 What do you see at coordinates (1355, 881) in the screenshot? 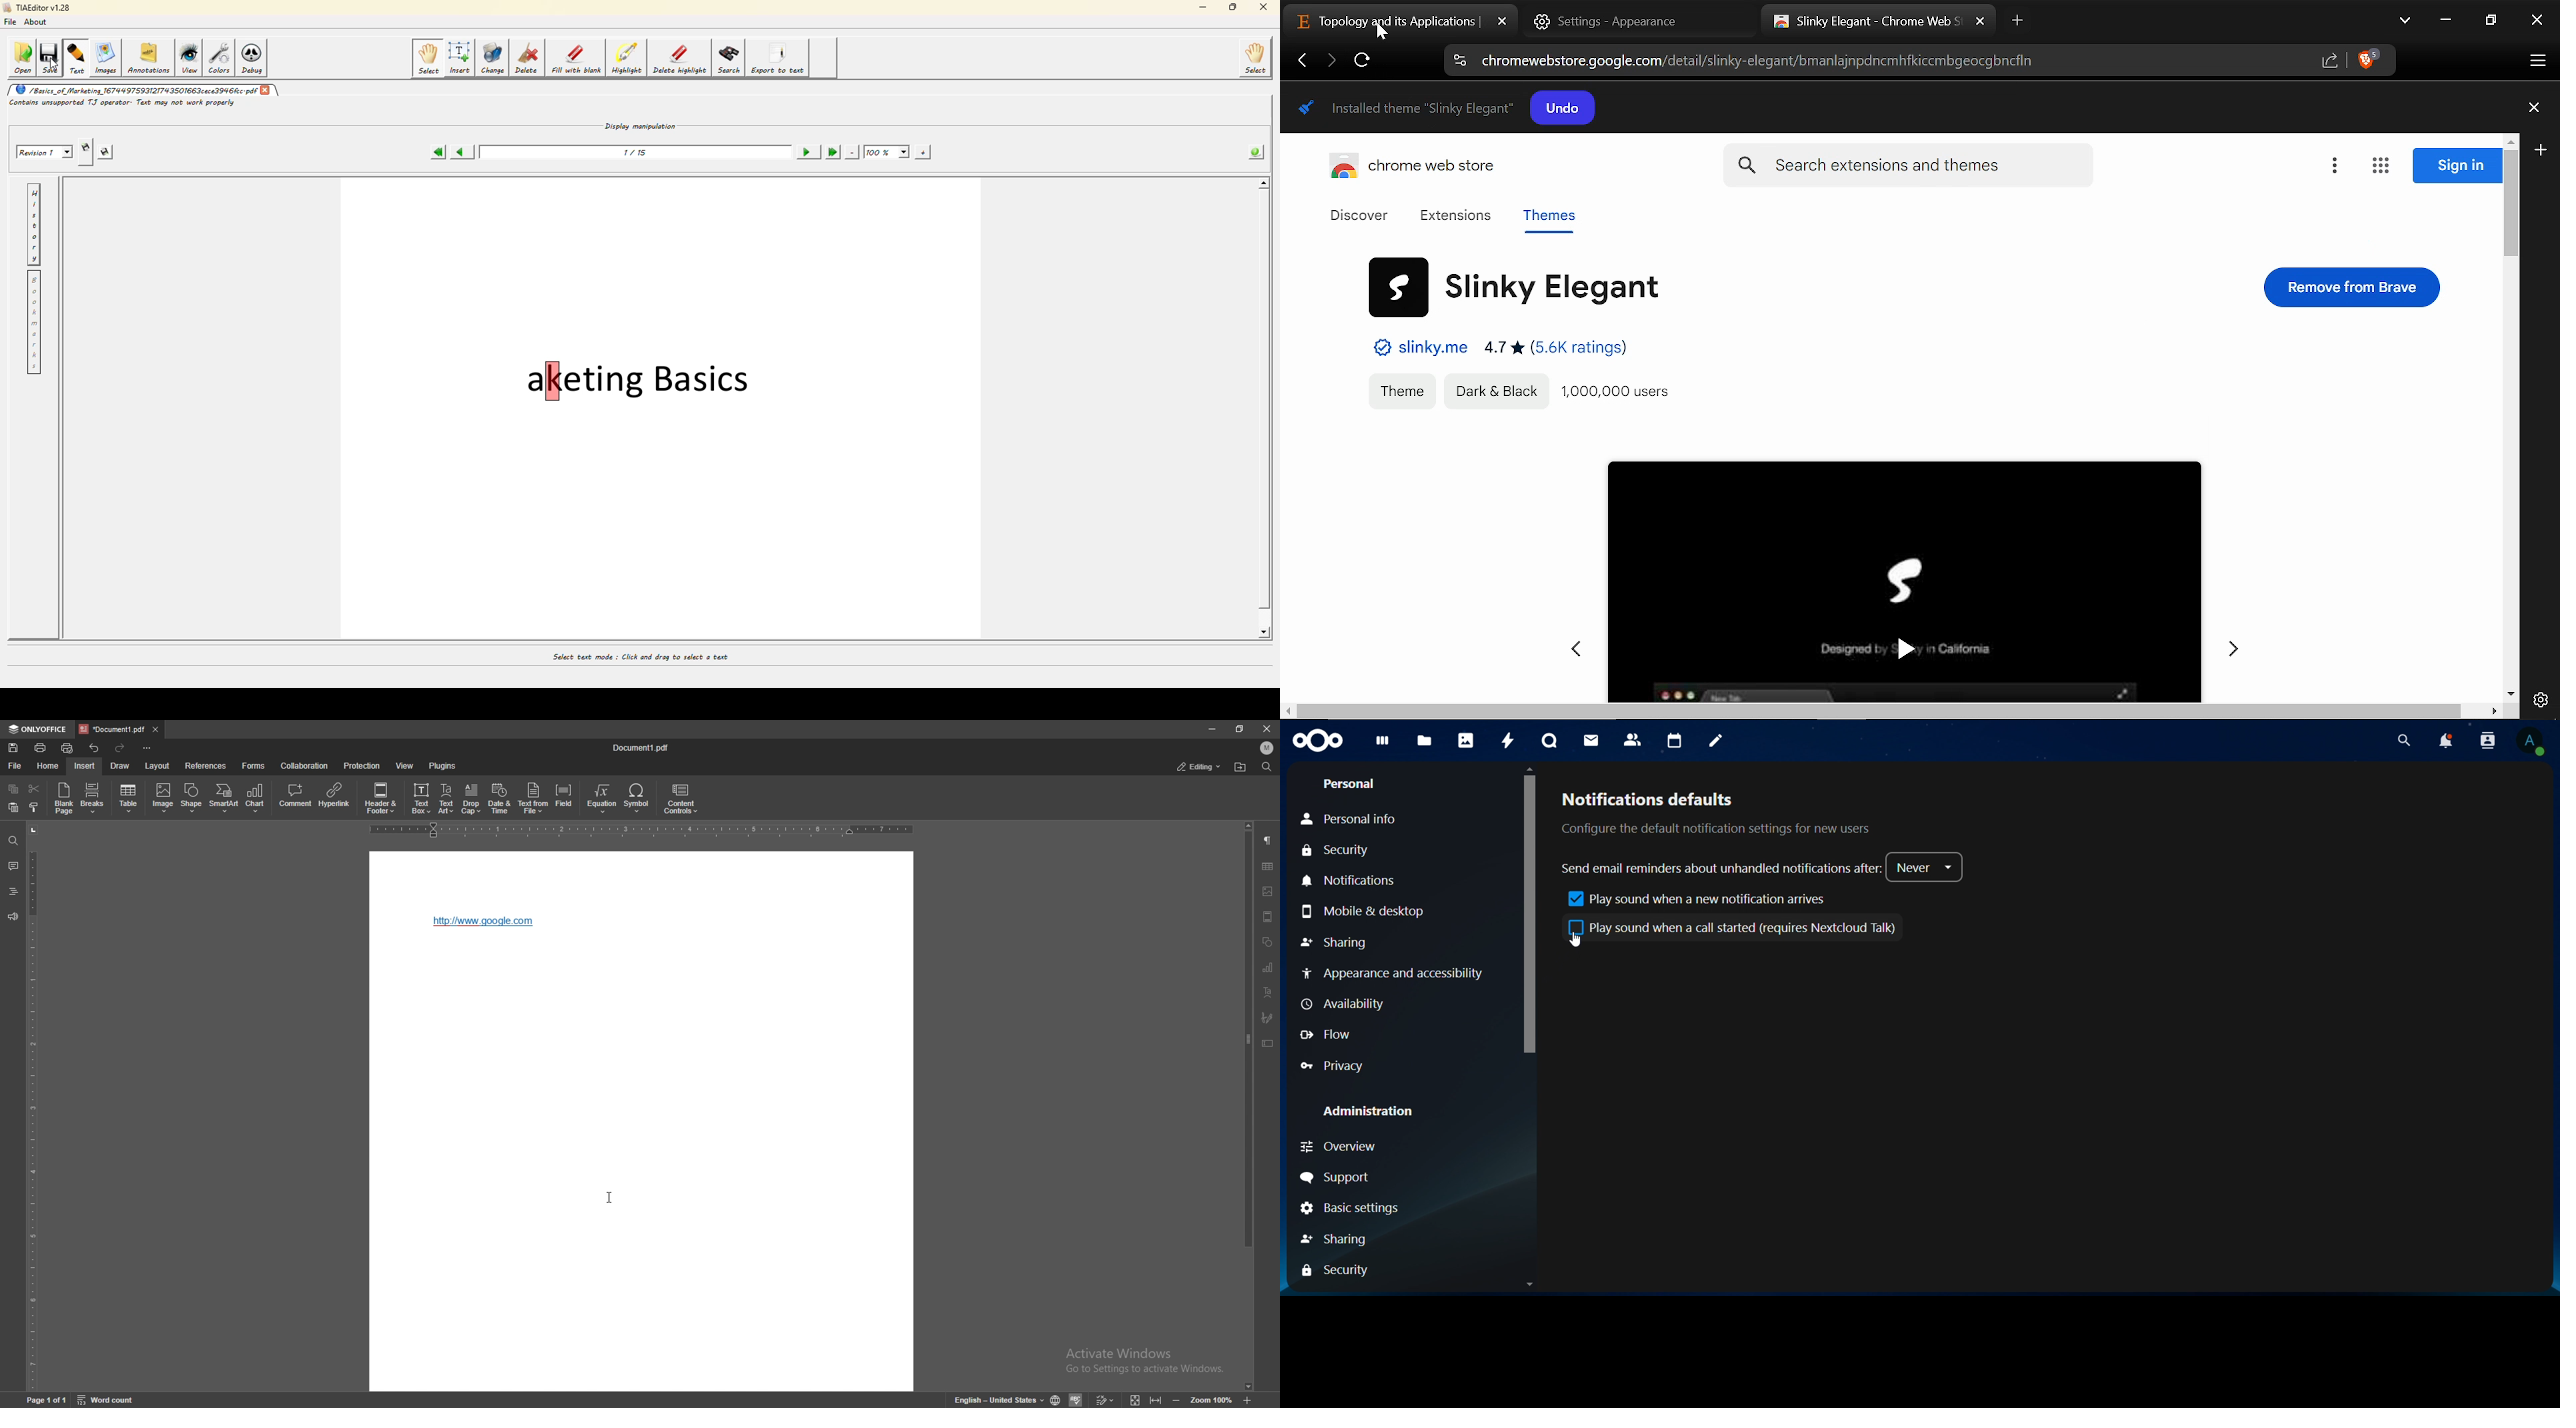
I see `Notification` at bounding box center [1355, 881].